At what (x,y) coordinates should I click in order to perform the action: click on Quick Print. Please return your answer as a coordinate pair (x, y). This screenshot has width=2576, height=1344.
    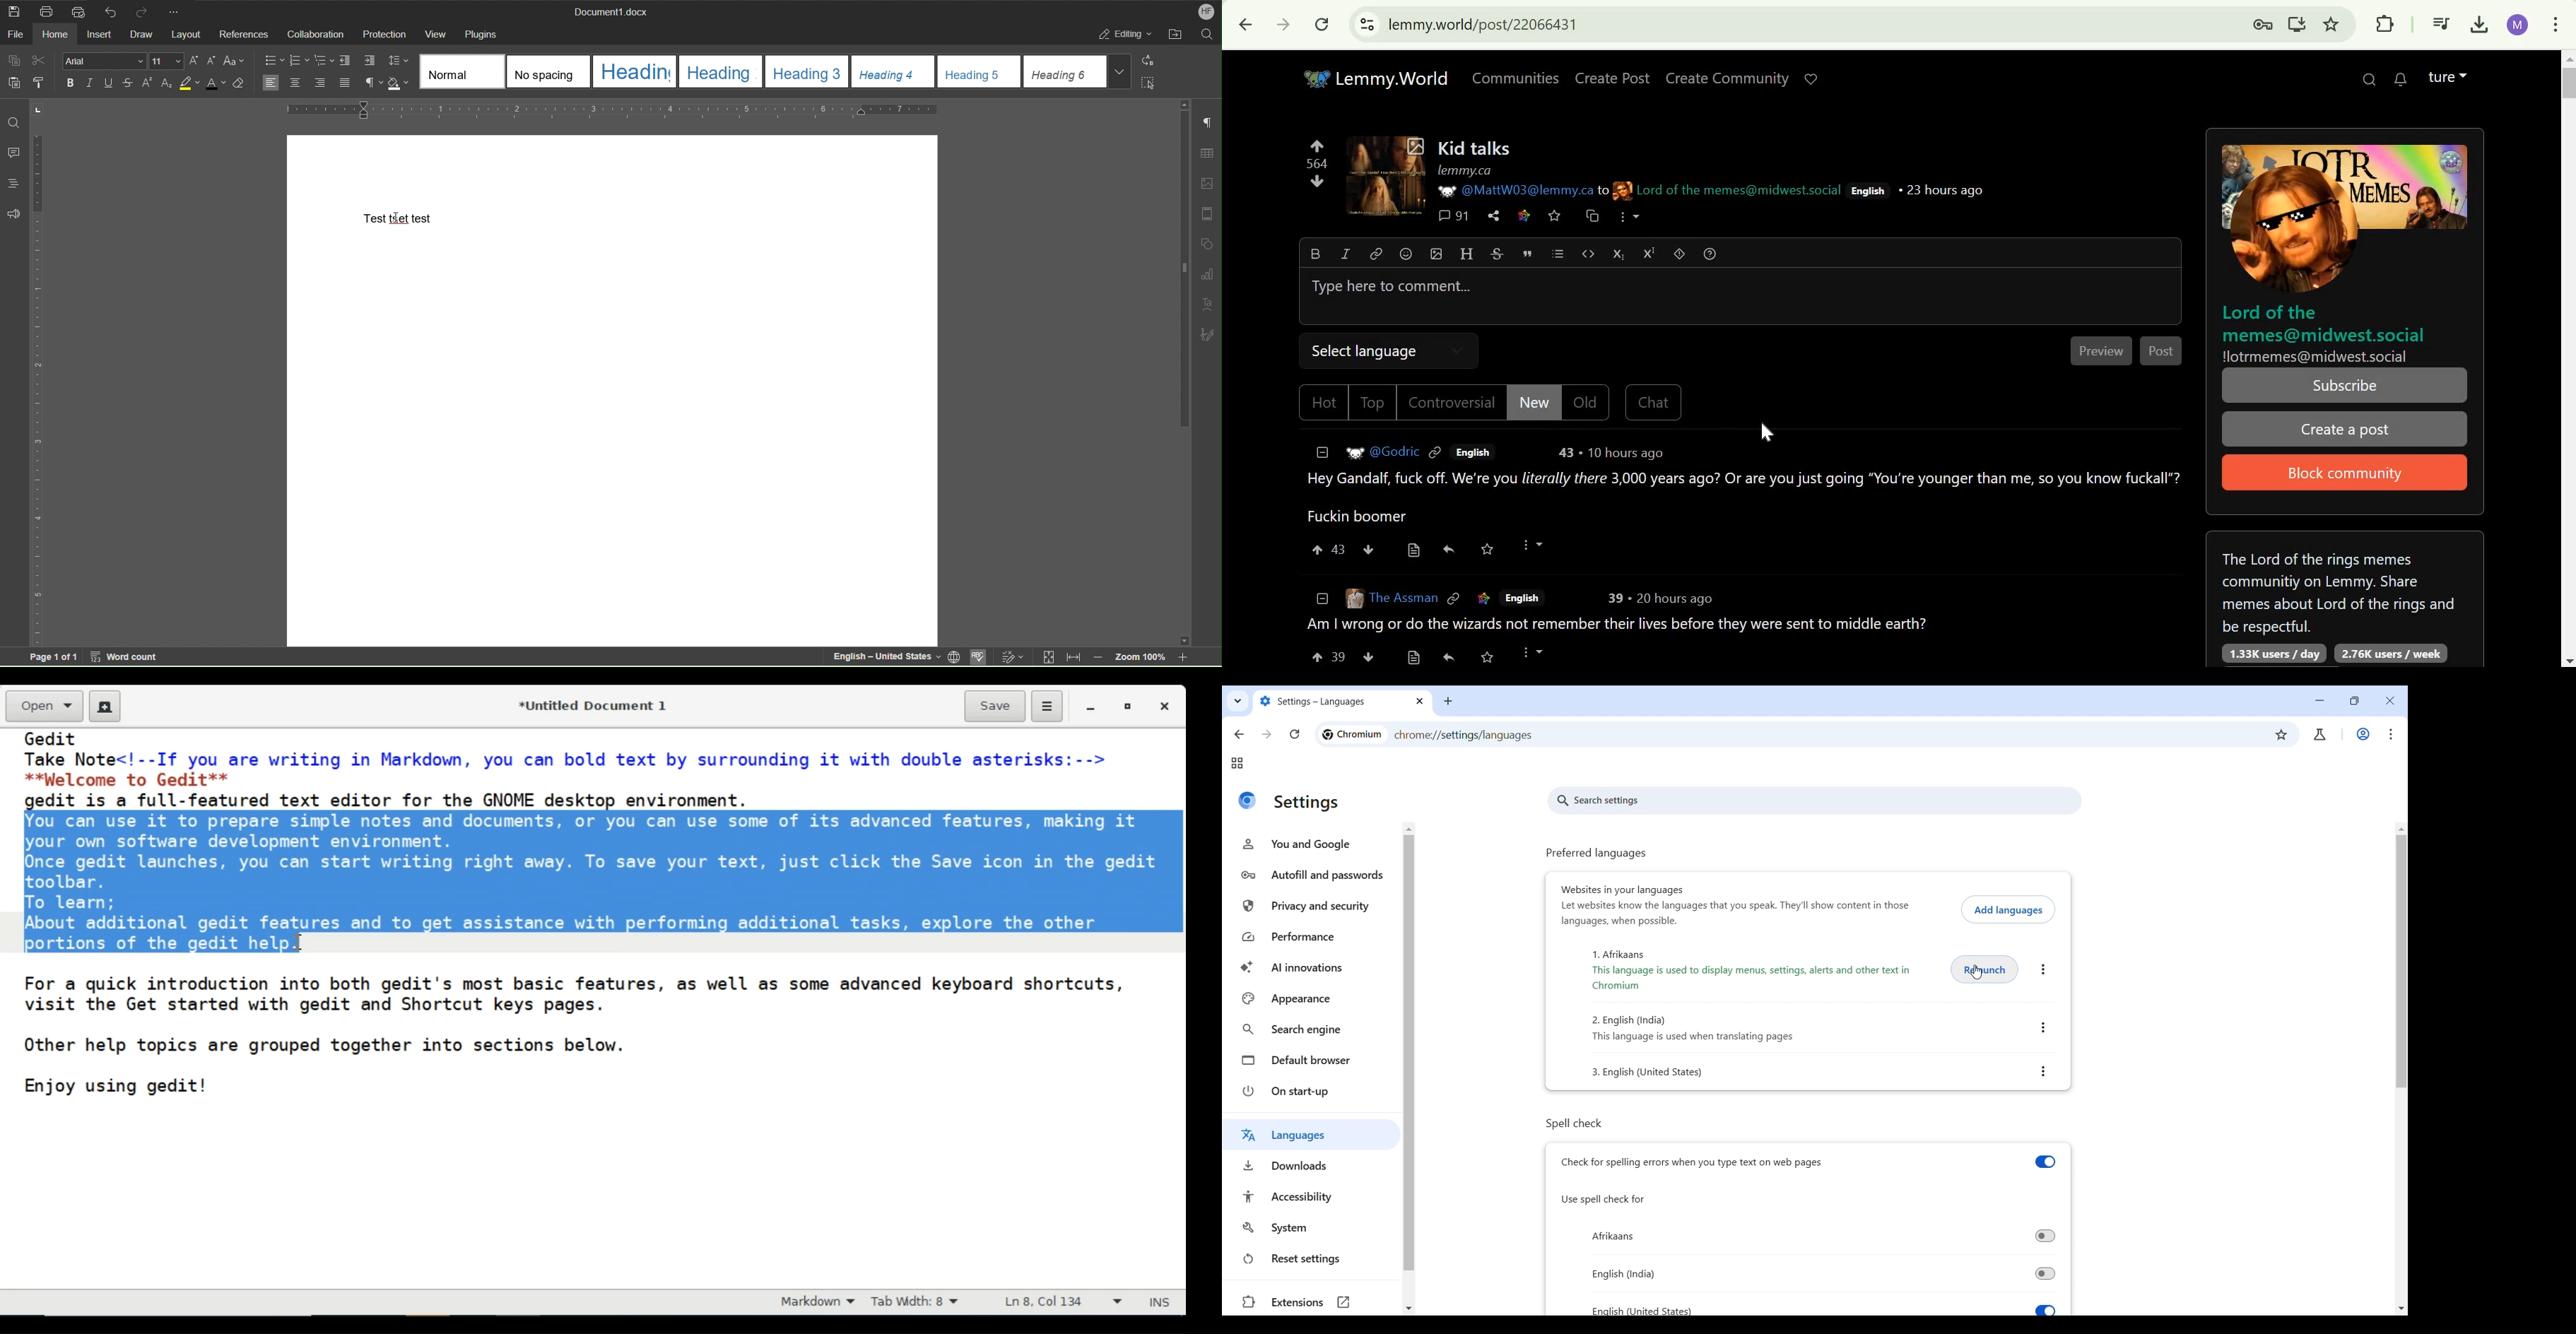
    Looking at the image, I should click on (78, 11).